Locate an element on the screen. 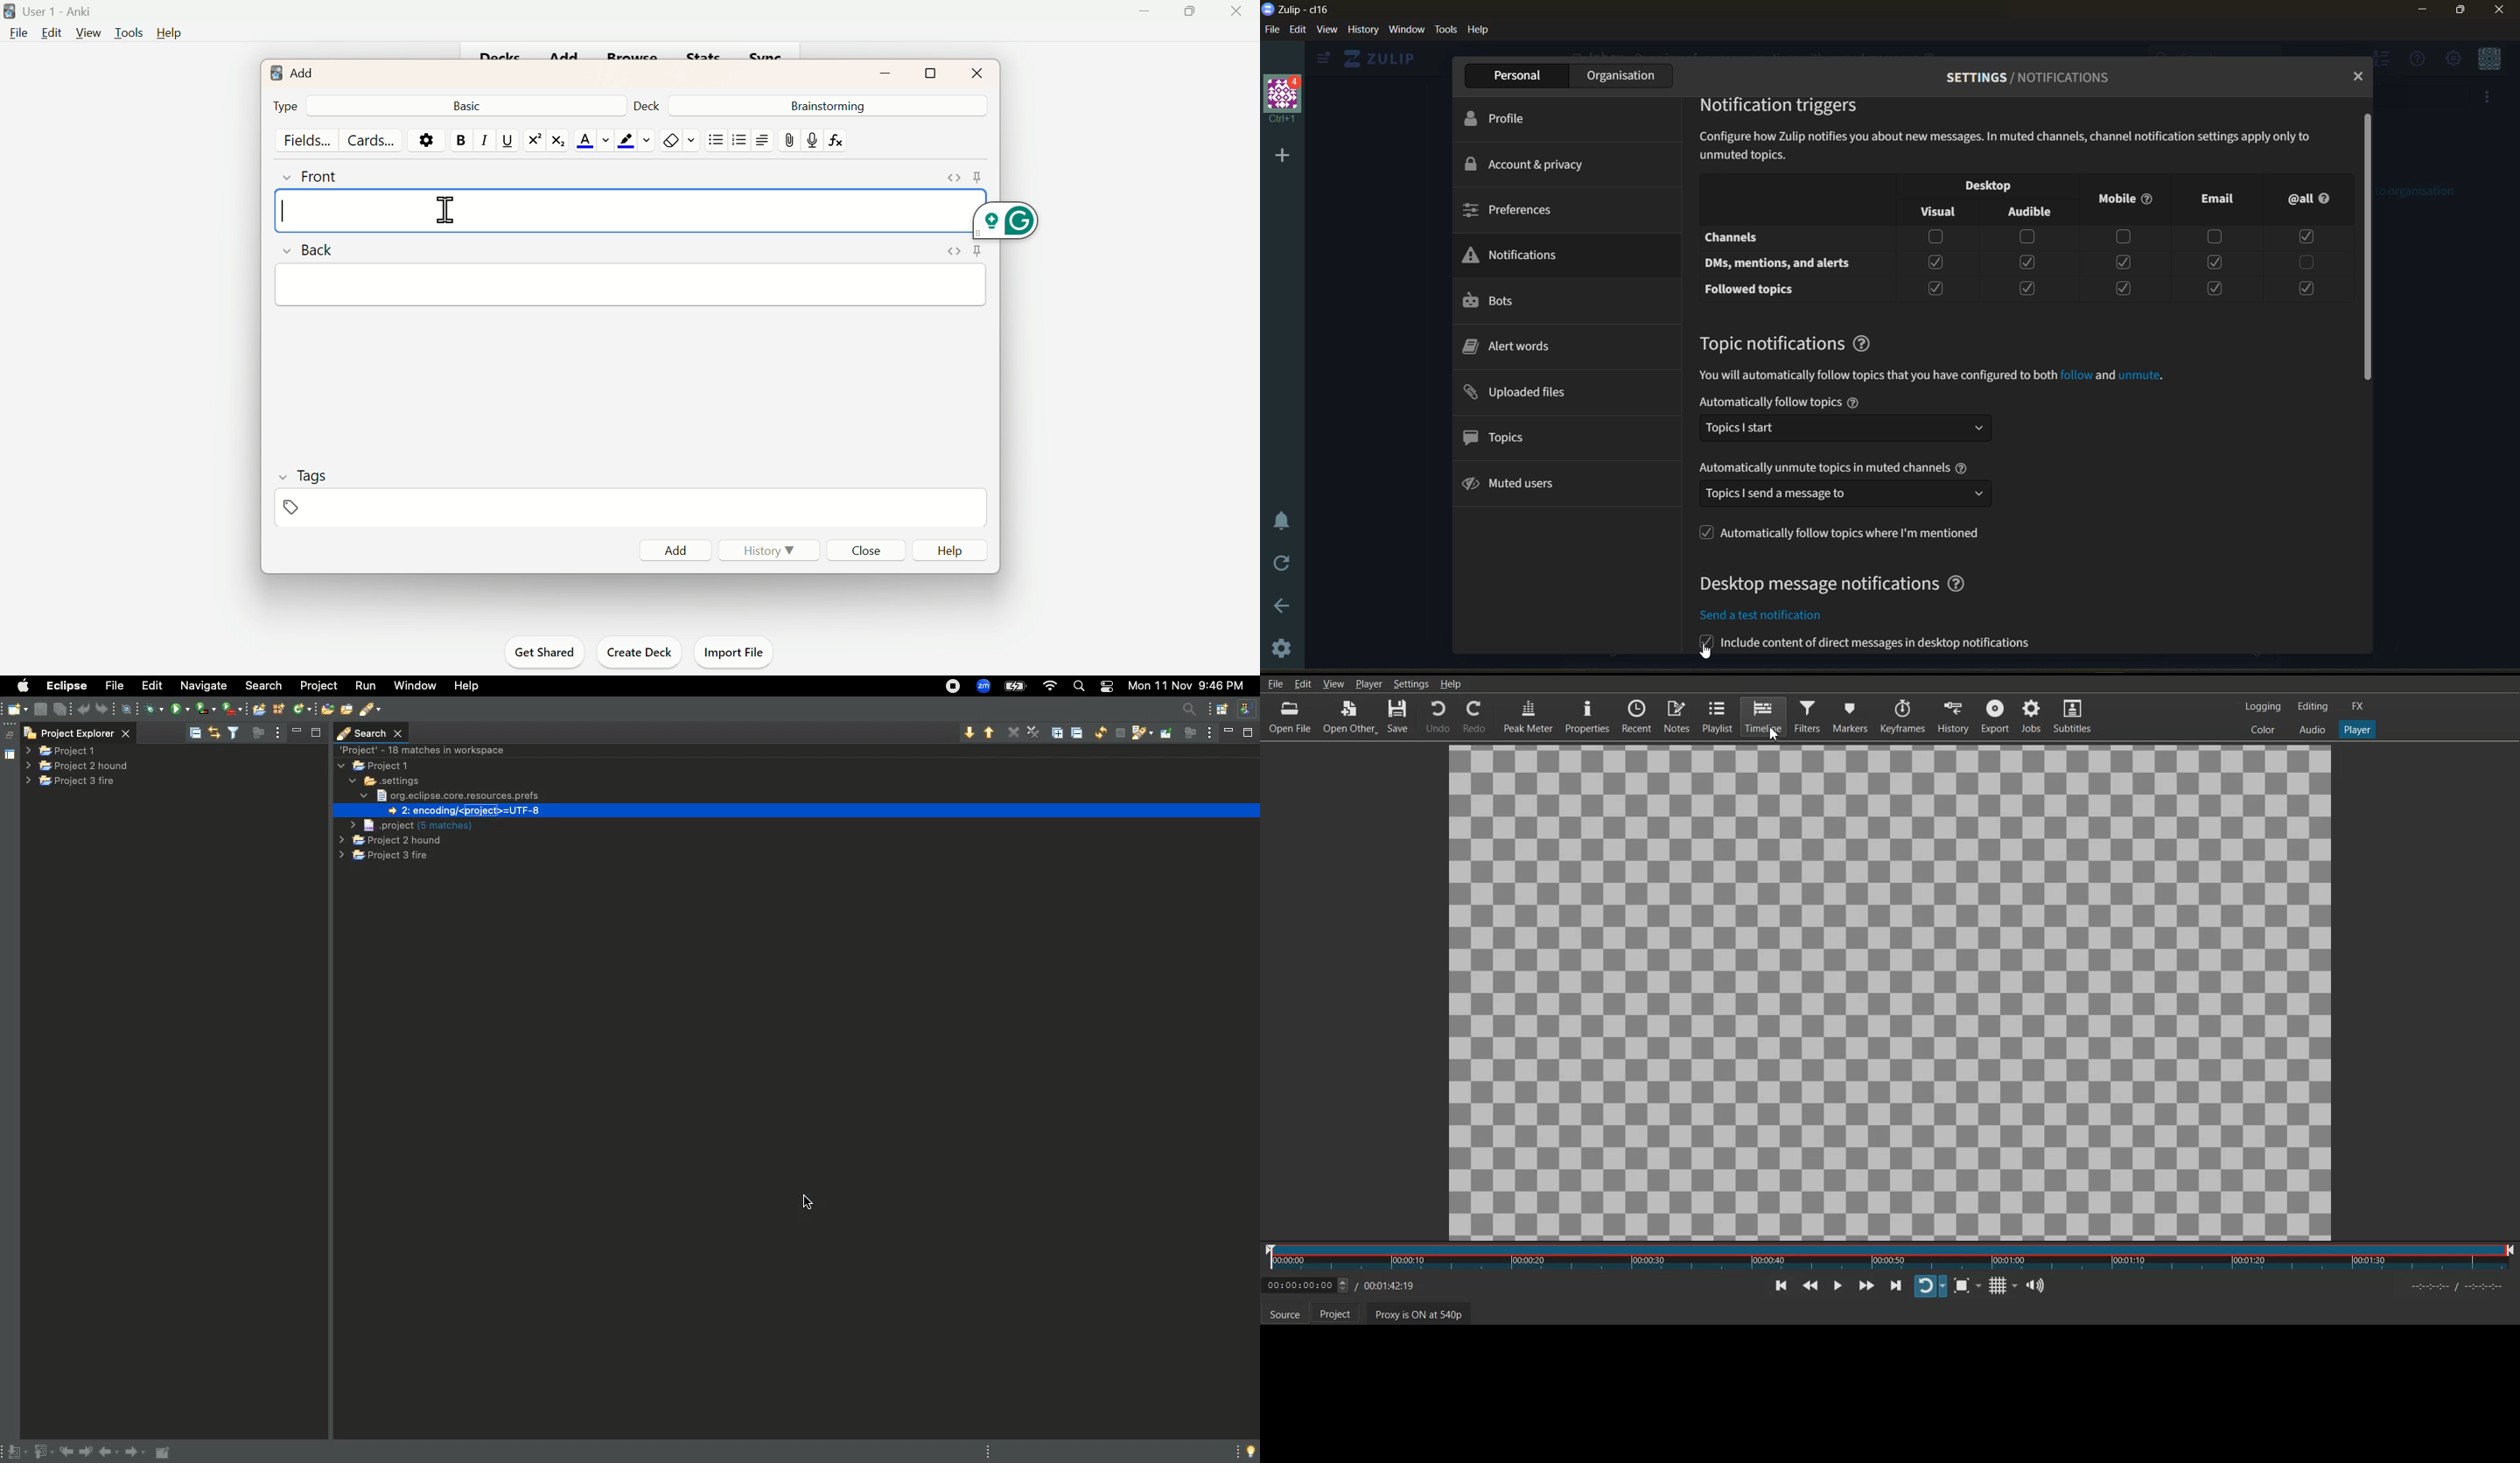   is located at coordinates (173, 32).